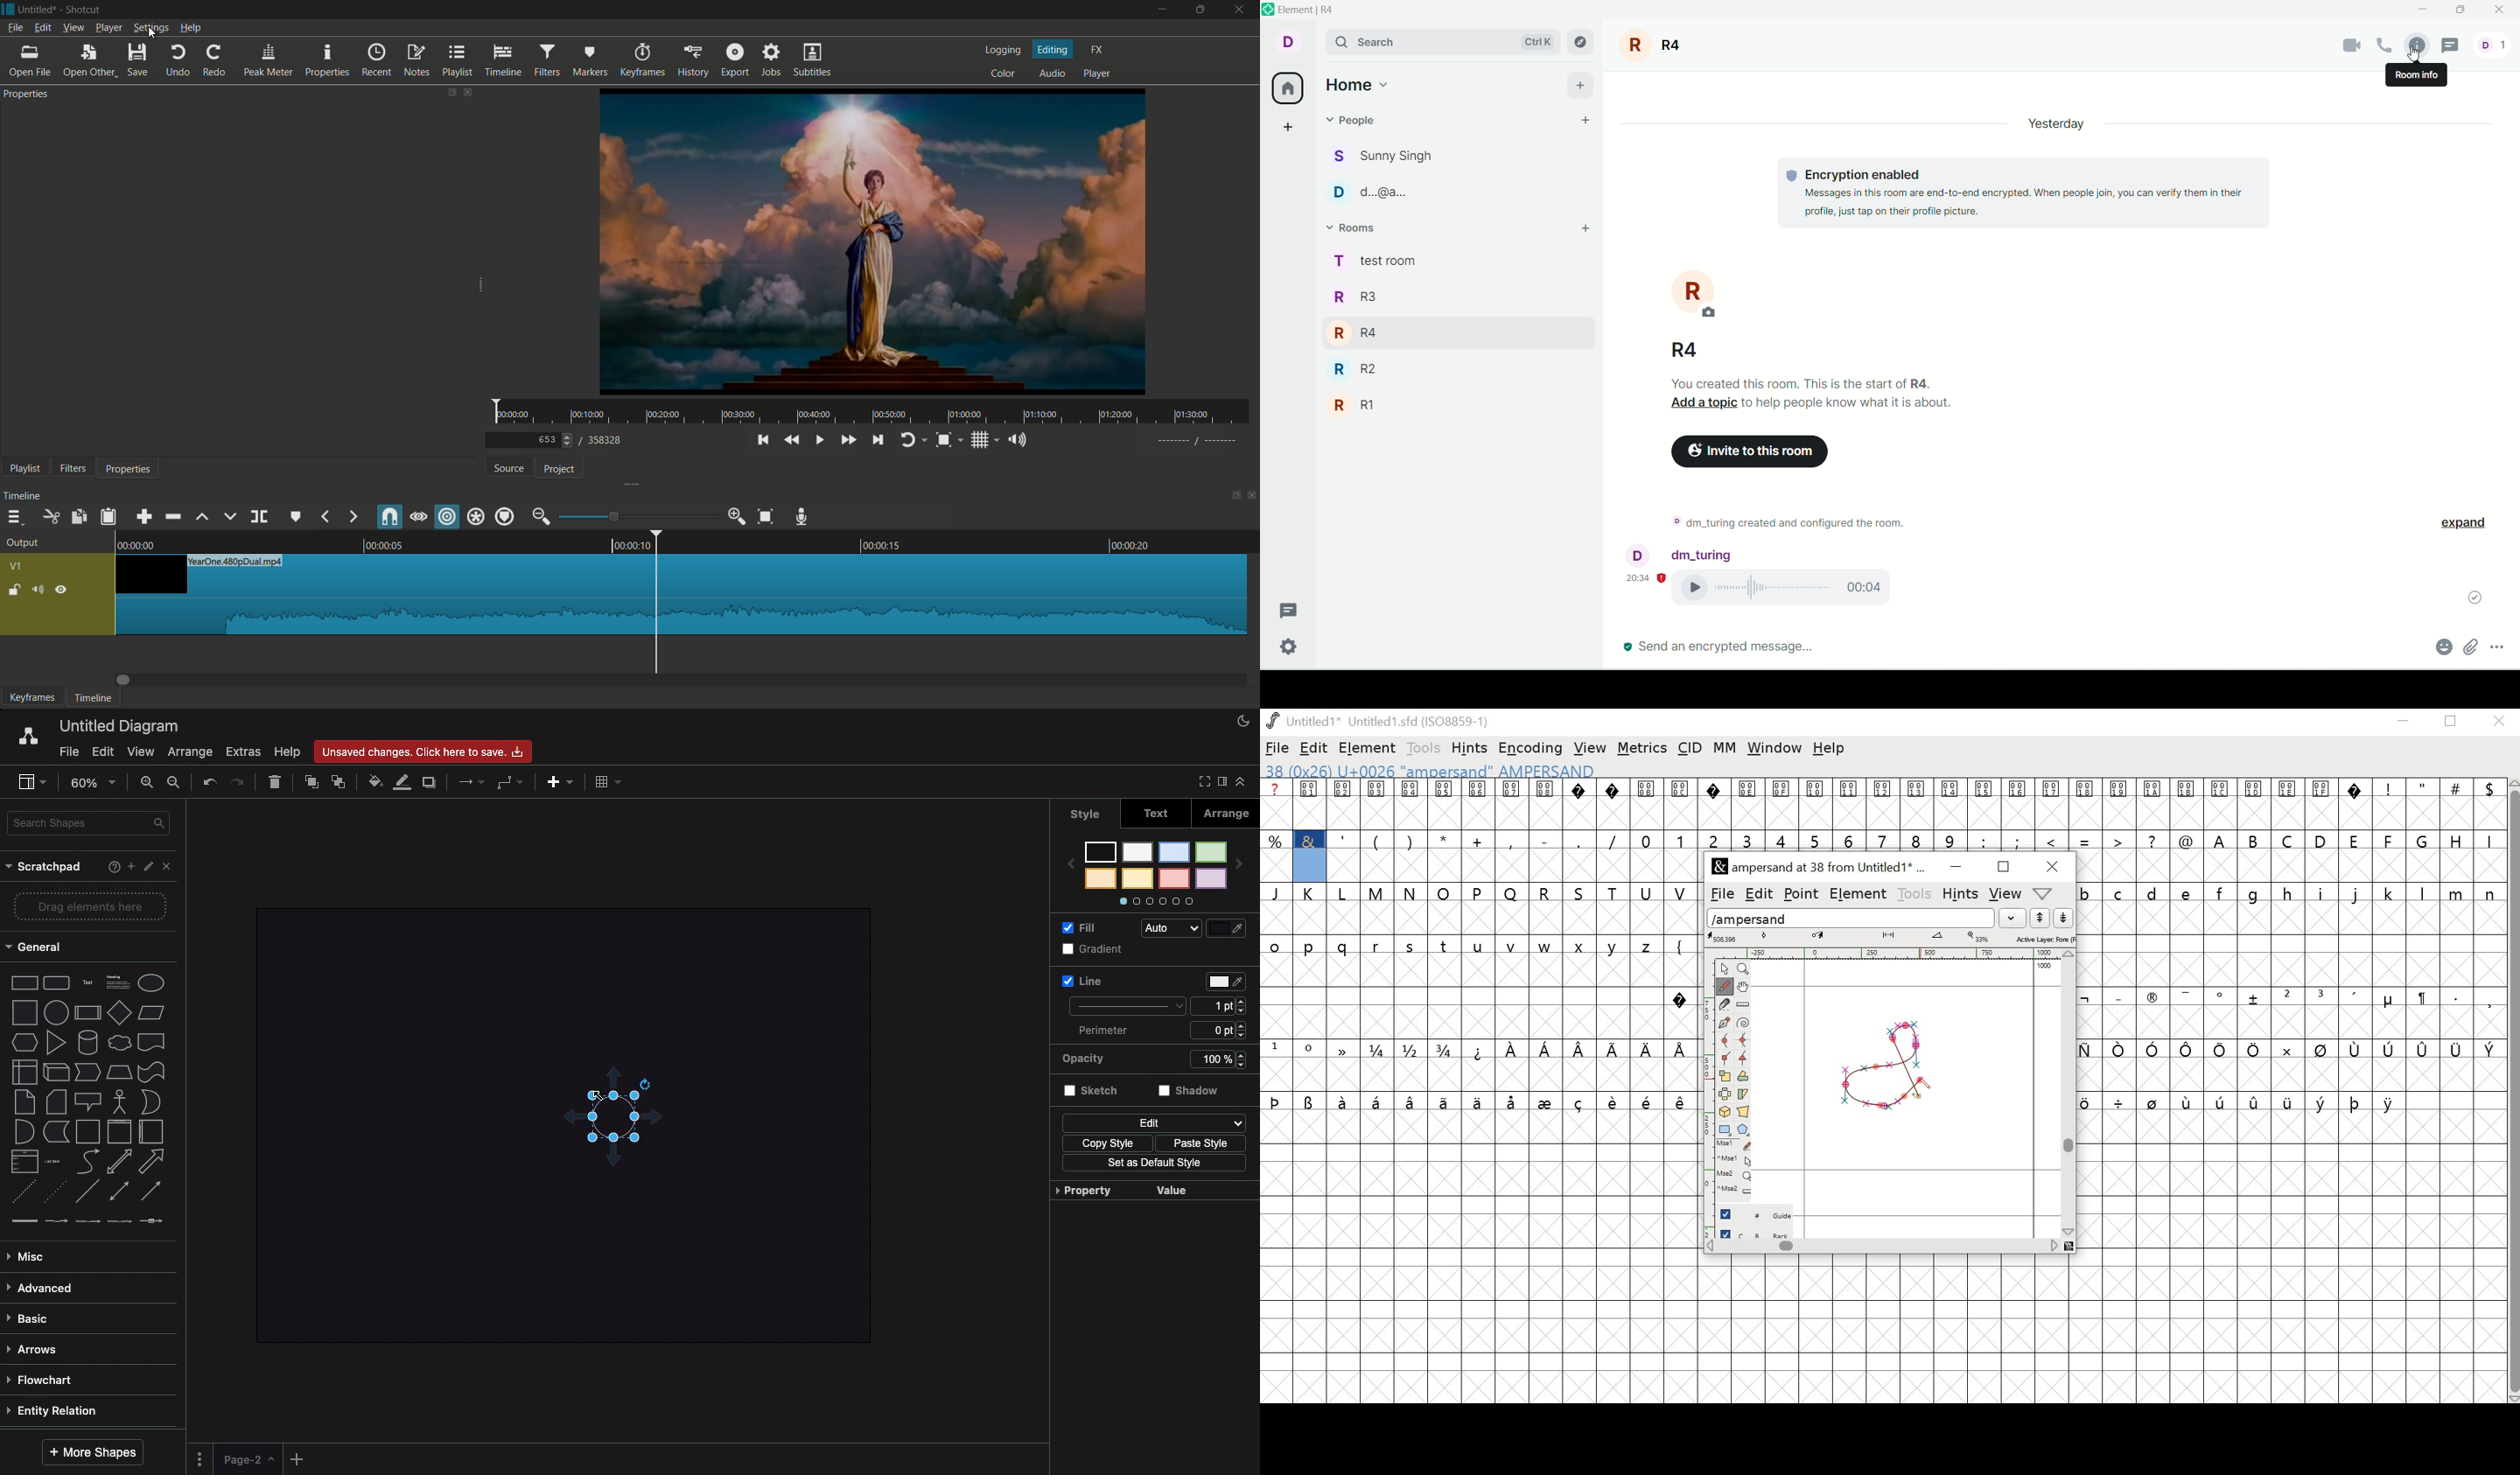 The width and height of the screenshot is (2520, 1484). Describe the element at coordinates (1276, 1101) in the screenshot. I see `symbol` at that location.